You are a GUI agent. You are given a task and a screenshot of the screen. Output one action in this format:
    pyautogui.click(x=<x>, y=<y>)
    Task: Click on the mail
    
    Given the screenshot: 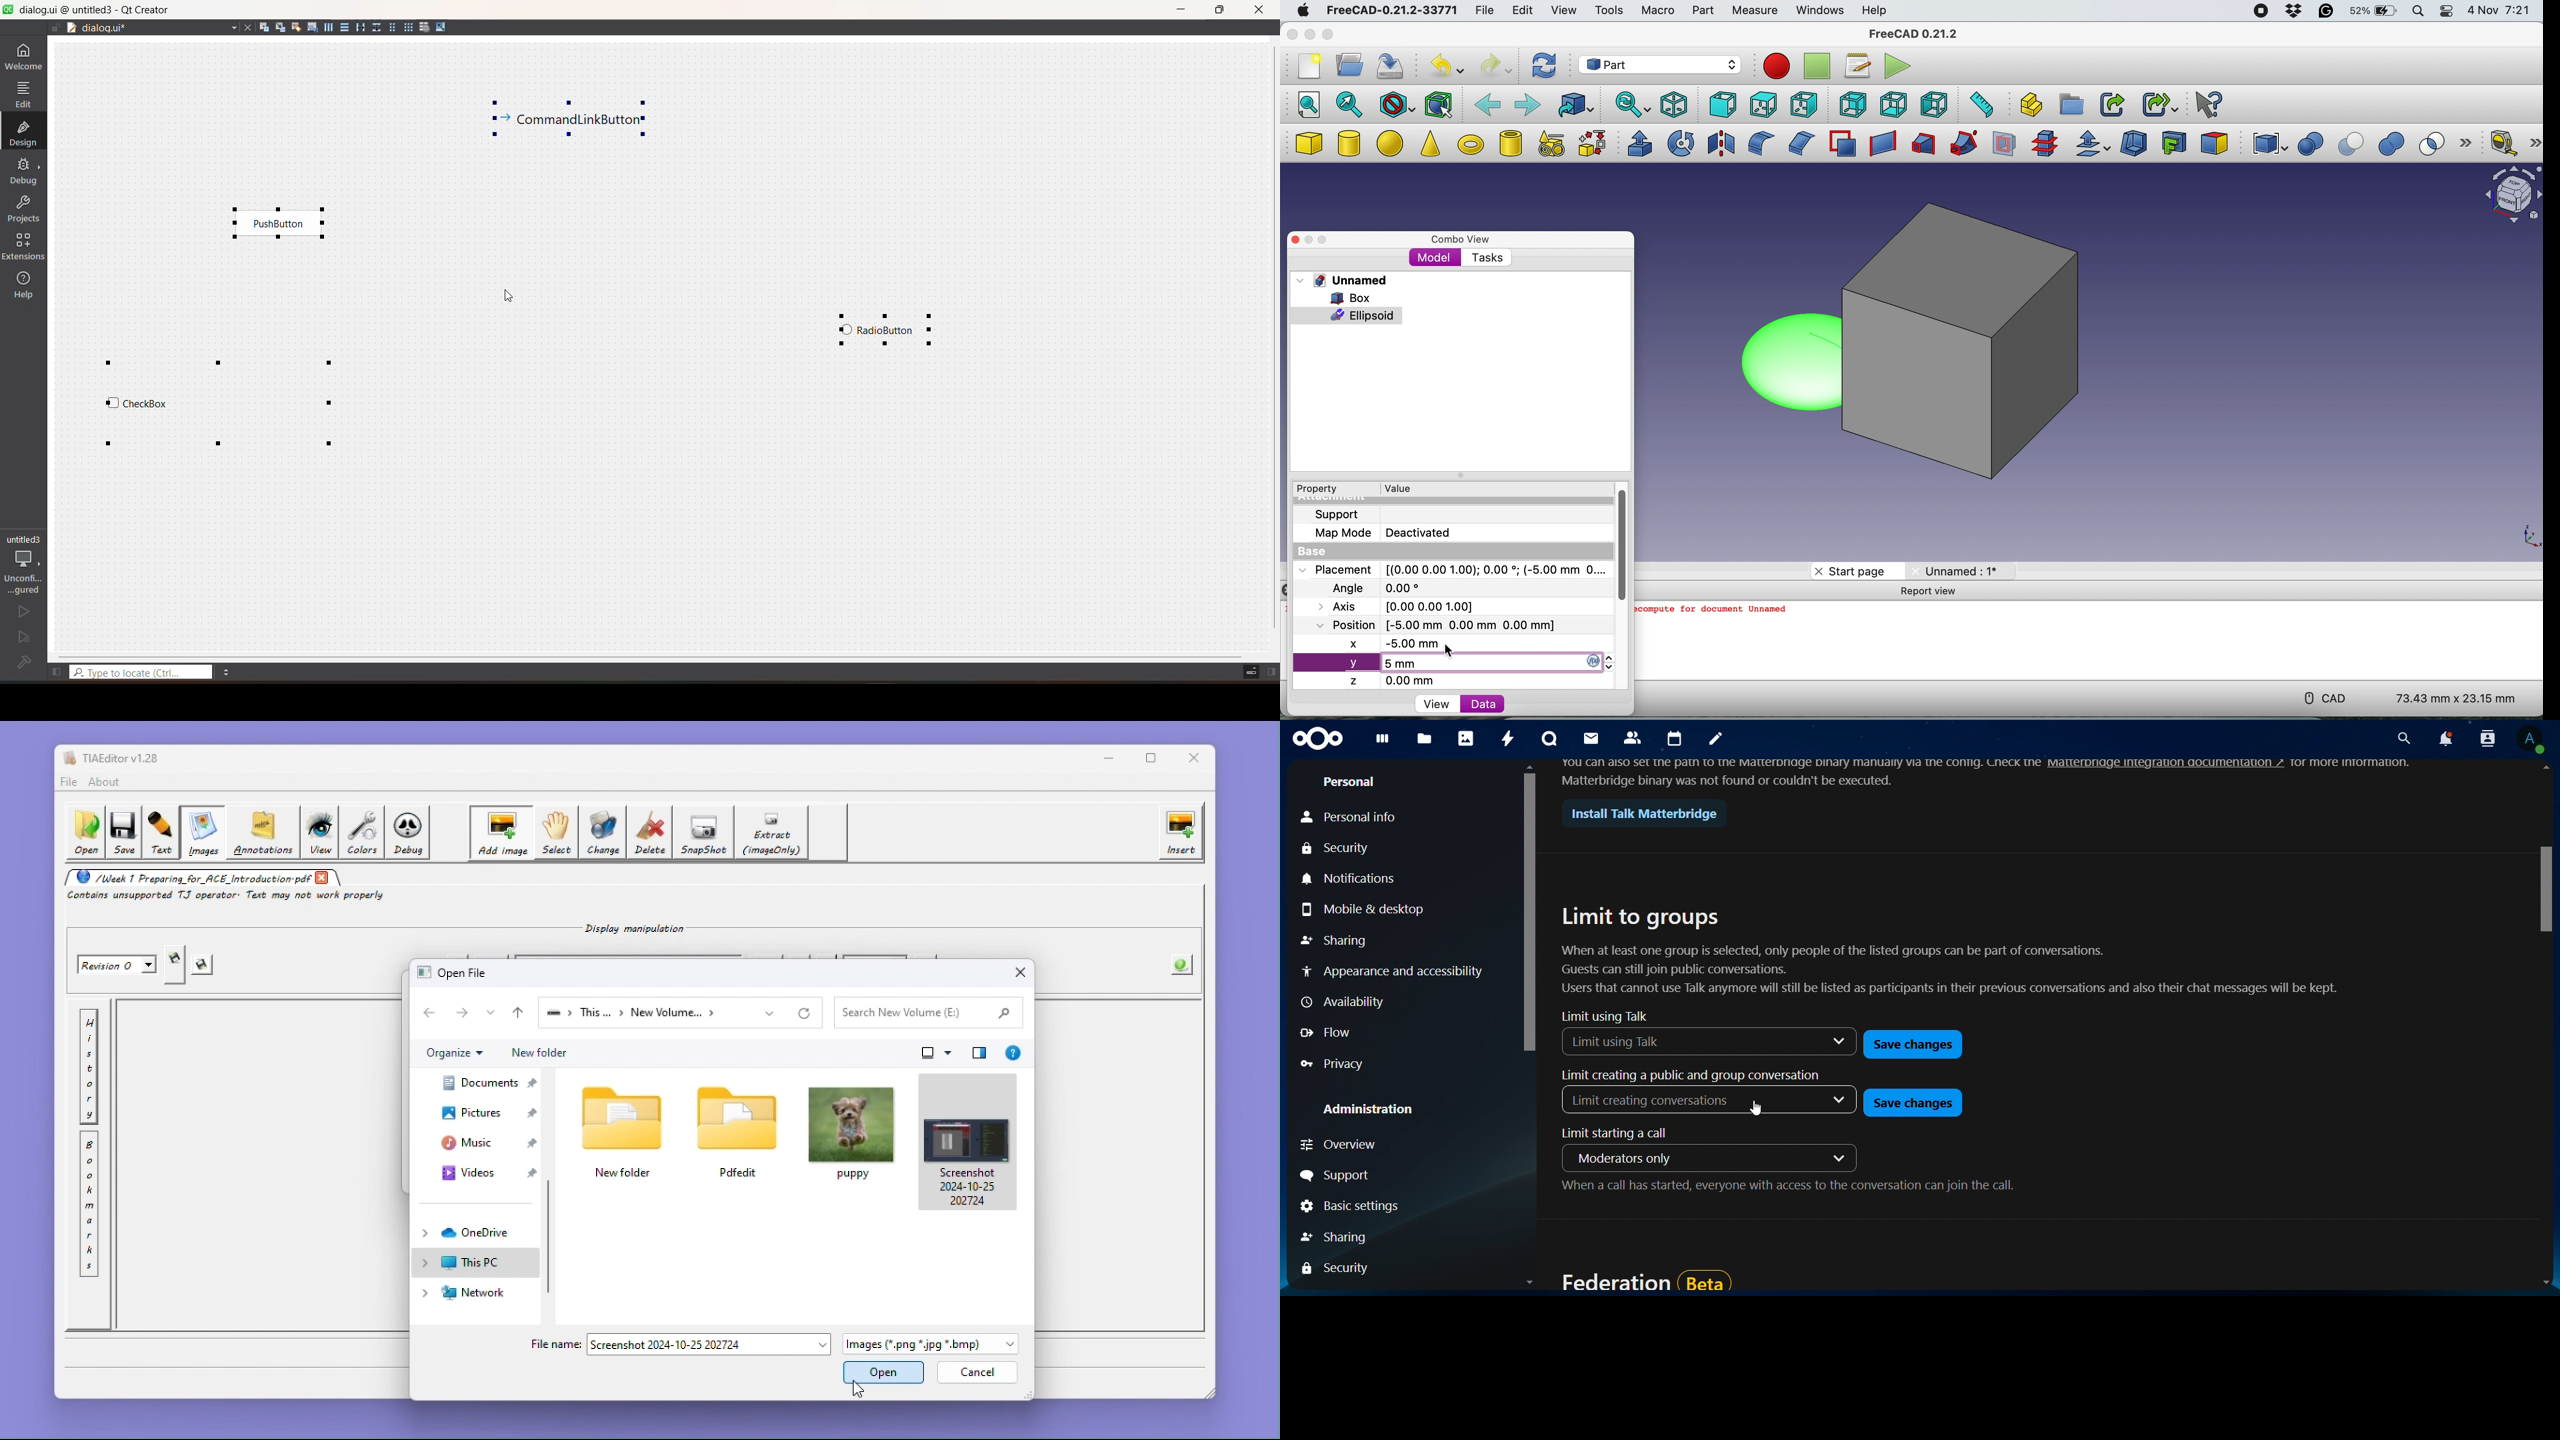 What is the action you would take?
    pyautogui.click(x=1592, y=740)
    